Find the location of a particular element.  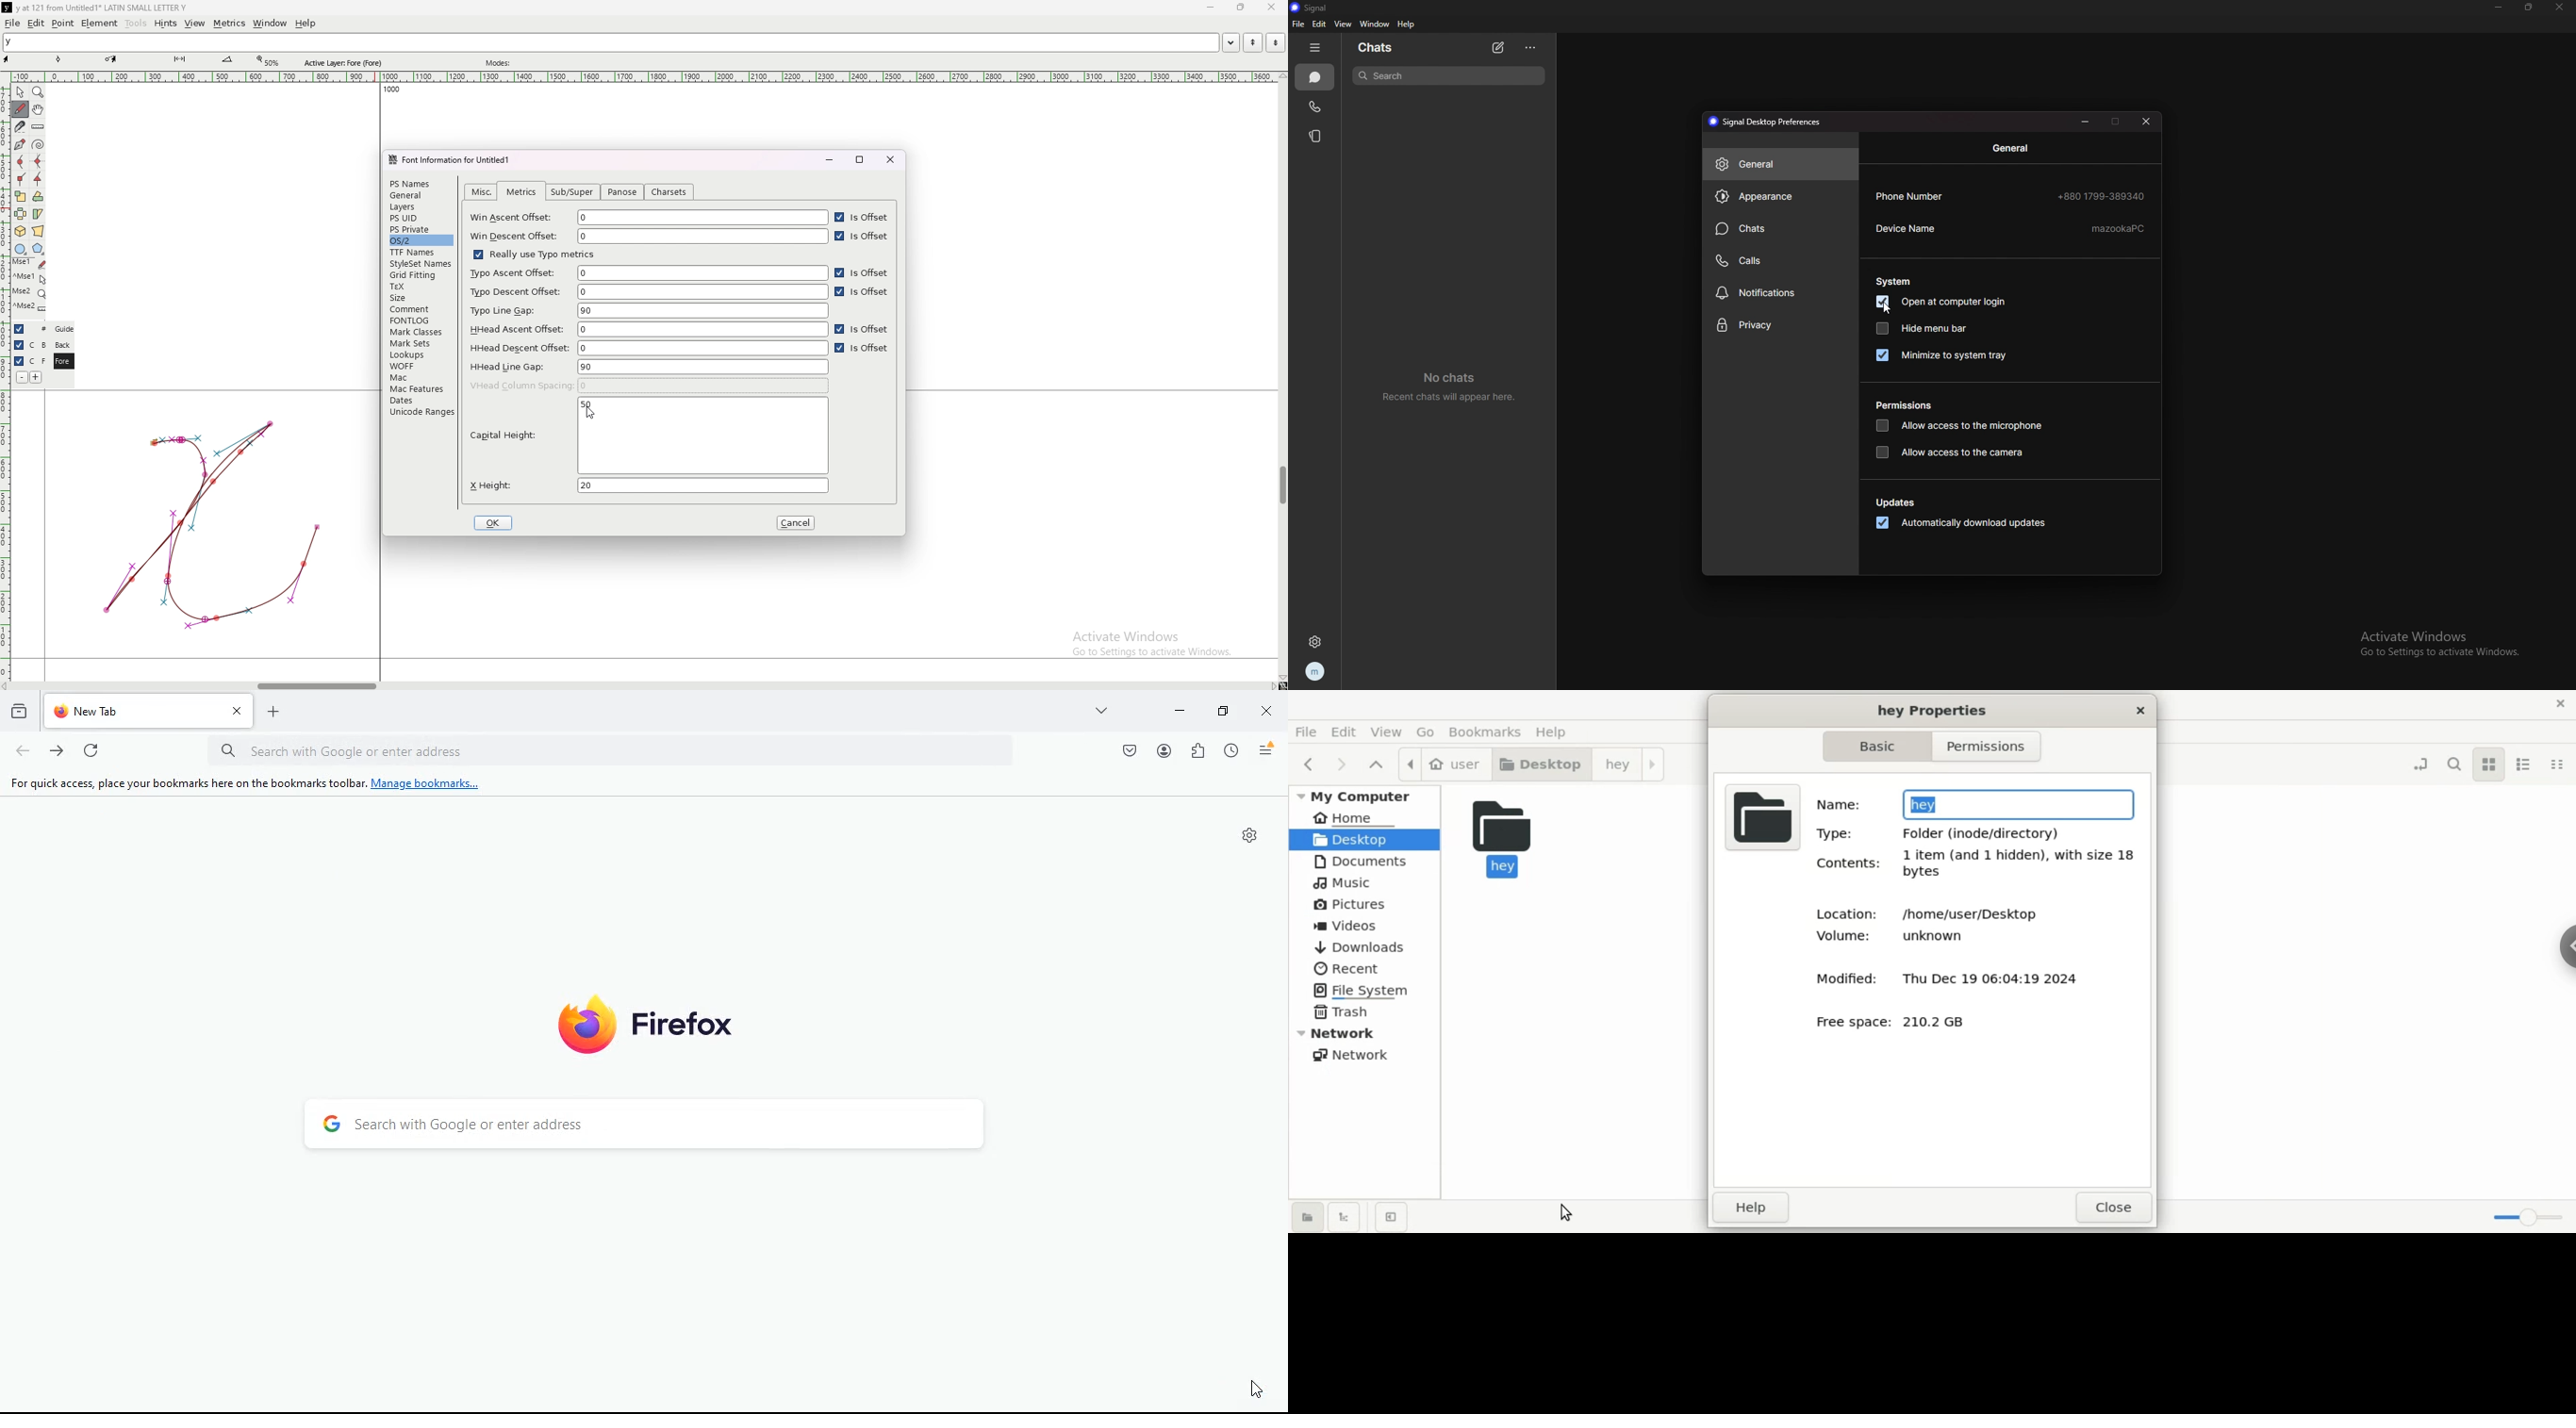

scroll right is located at coordinates (1272, 686).